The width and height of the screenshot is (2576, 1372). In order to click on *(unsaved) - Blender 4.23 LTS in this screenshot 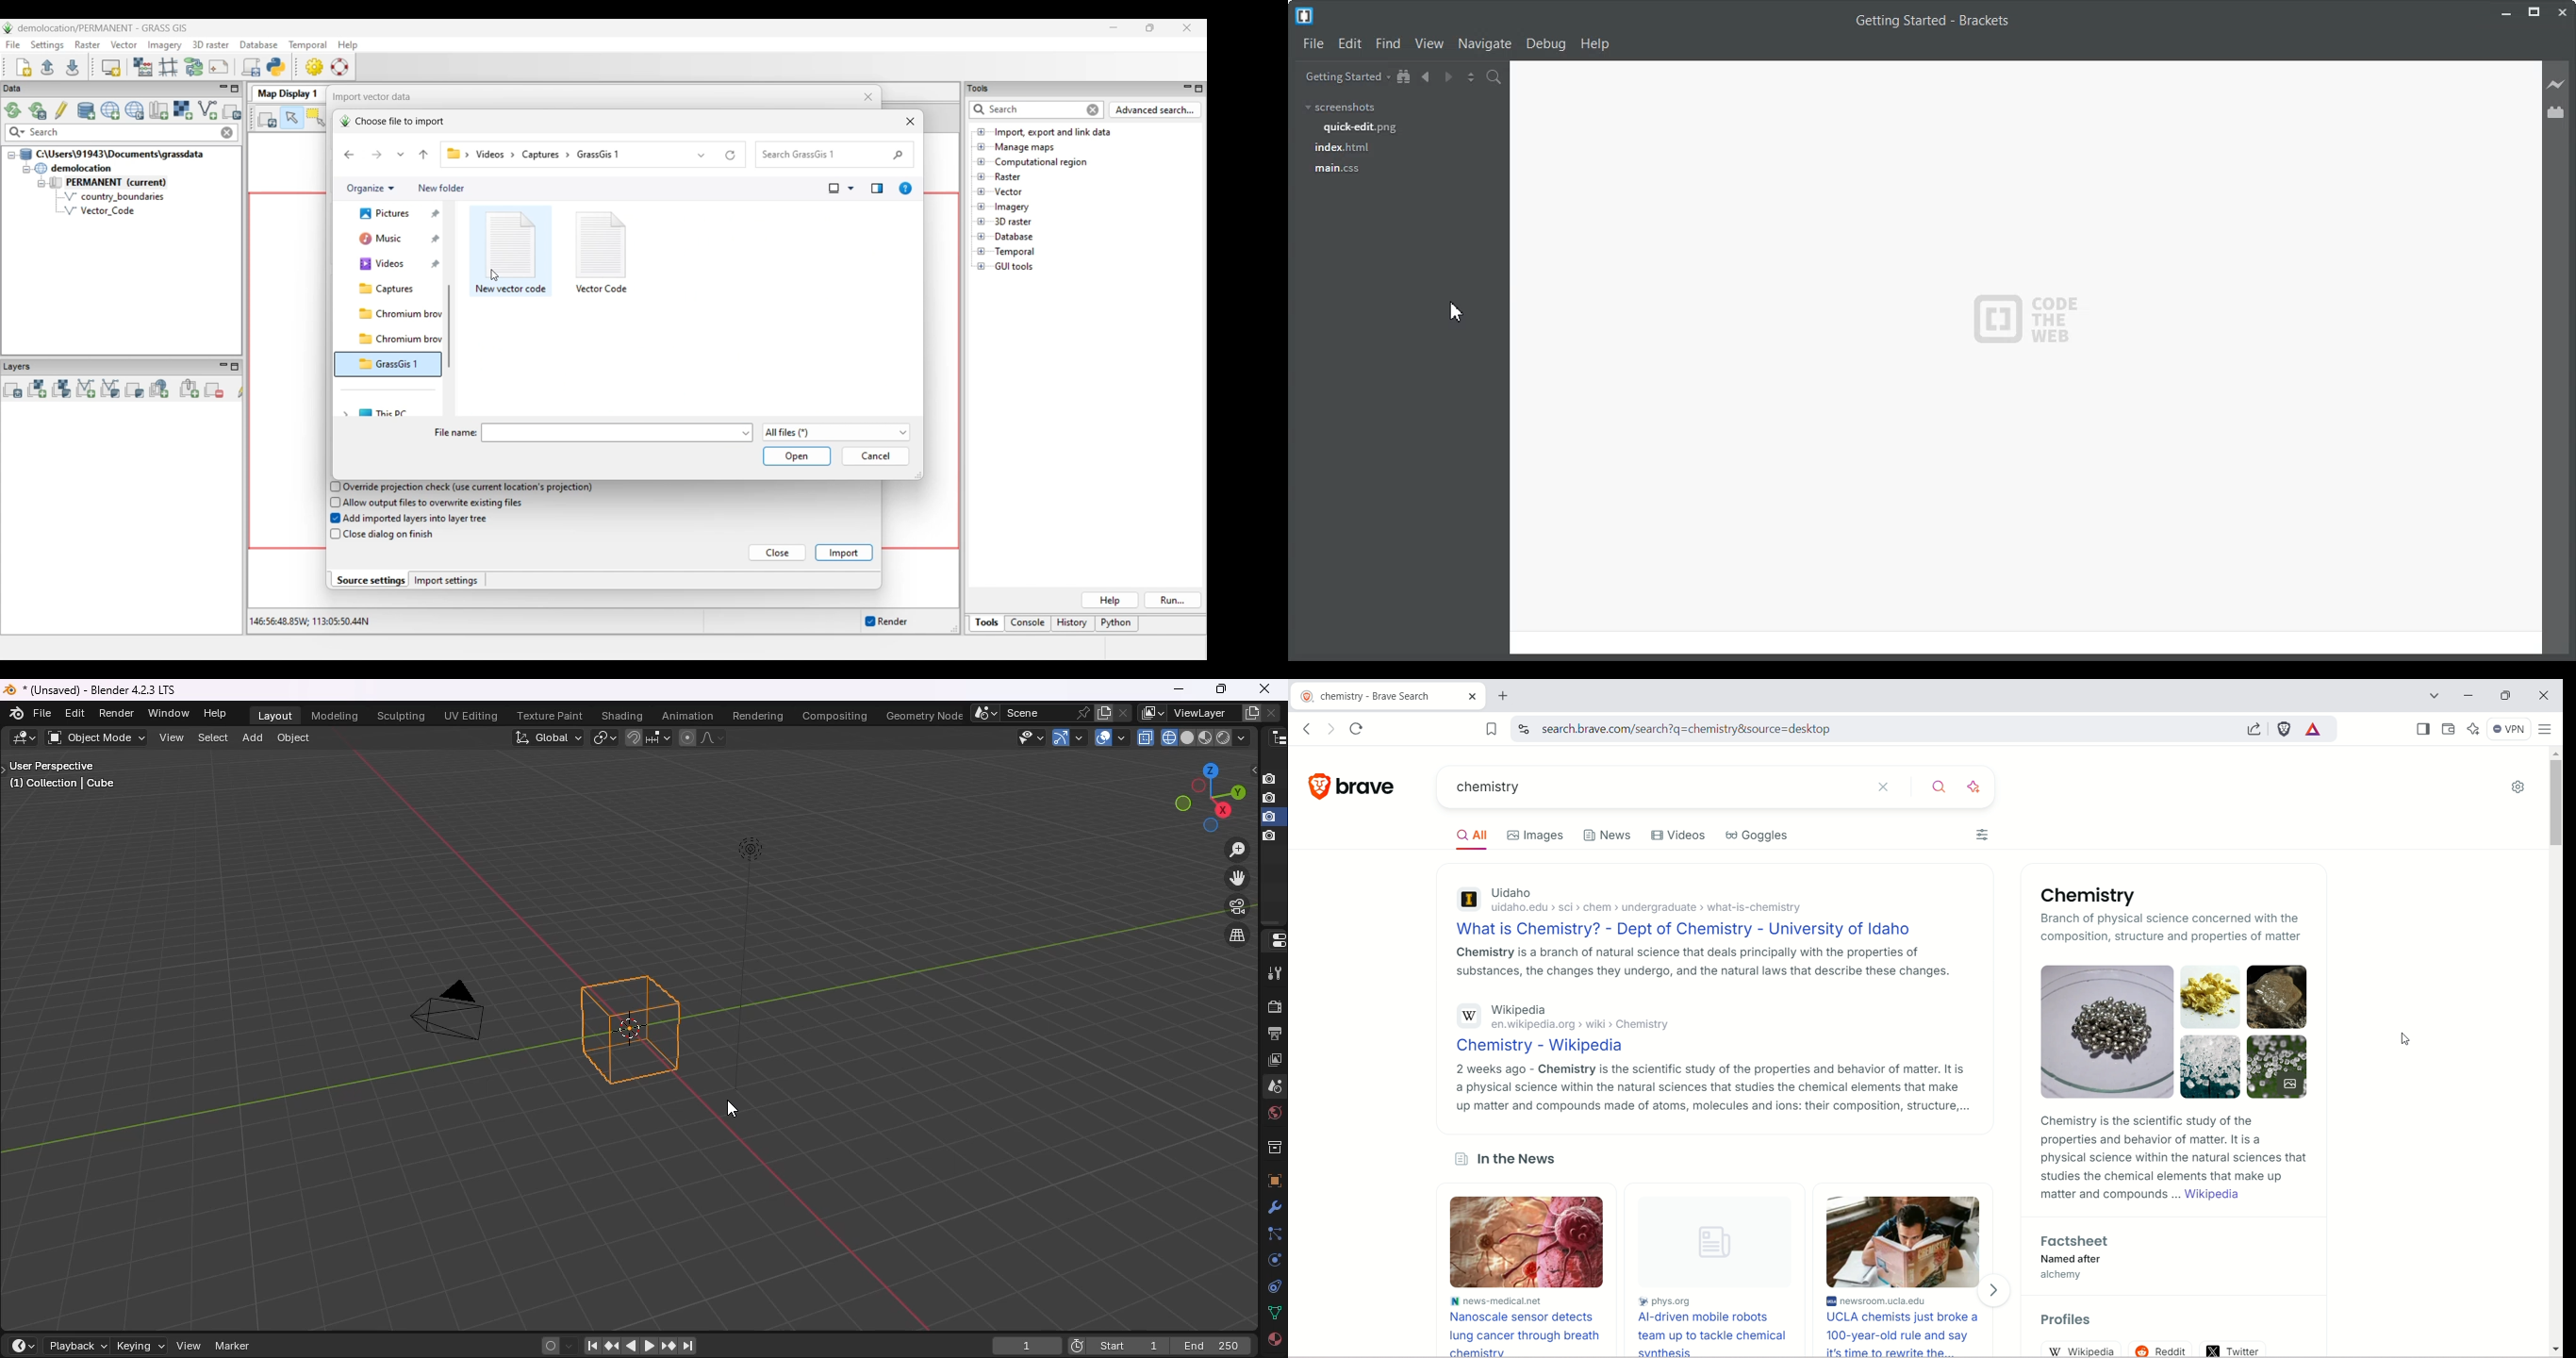, I will do `click(103, 690)`.